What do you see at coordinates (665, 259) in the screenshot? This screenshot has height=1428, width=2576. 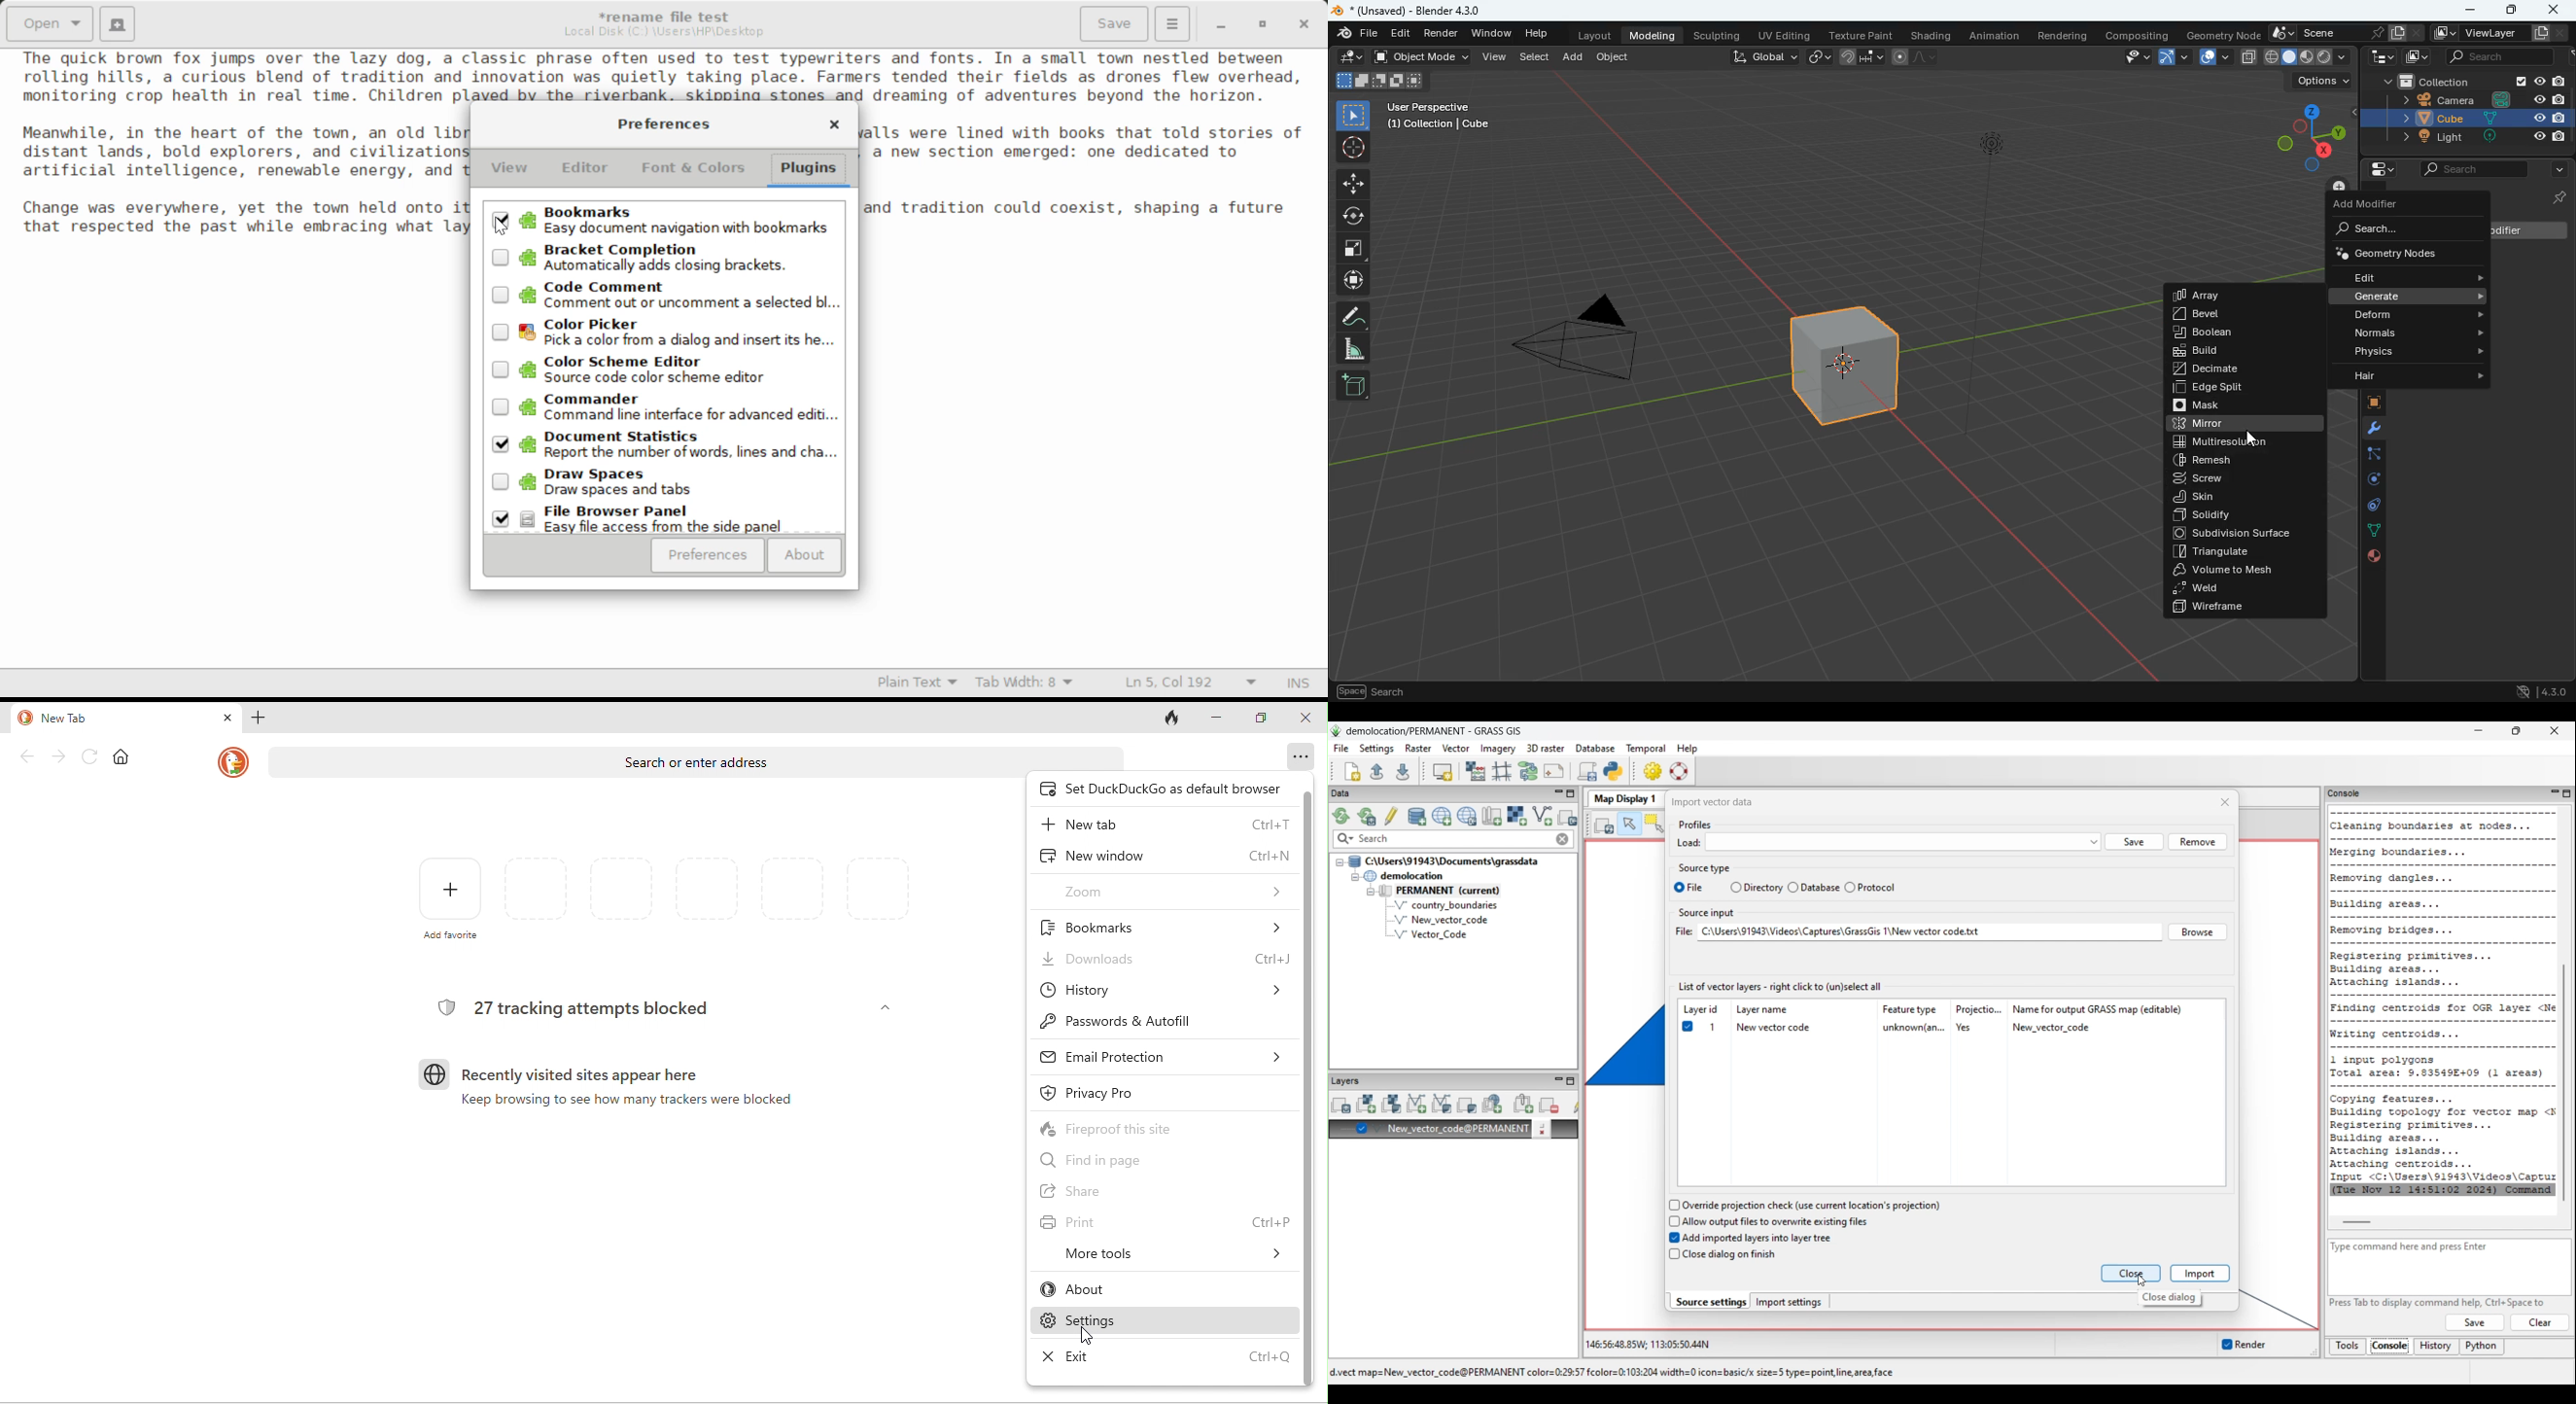 I see `Unselected Bracket Completion Plugin ` at bounding box center [665, 259].